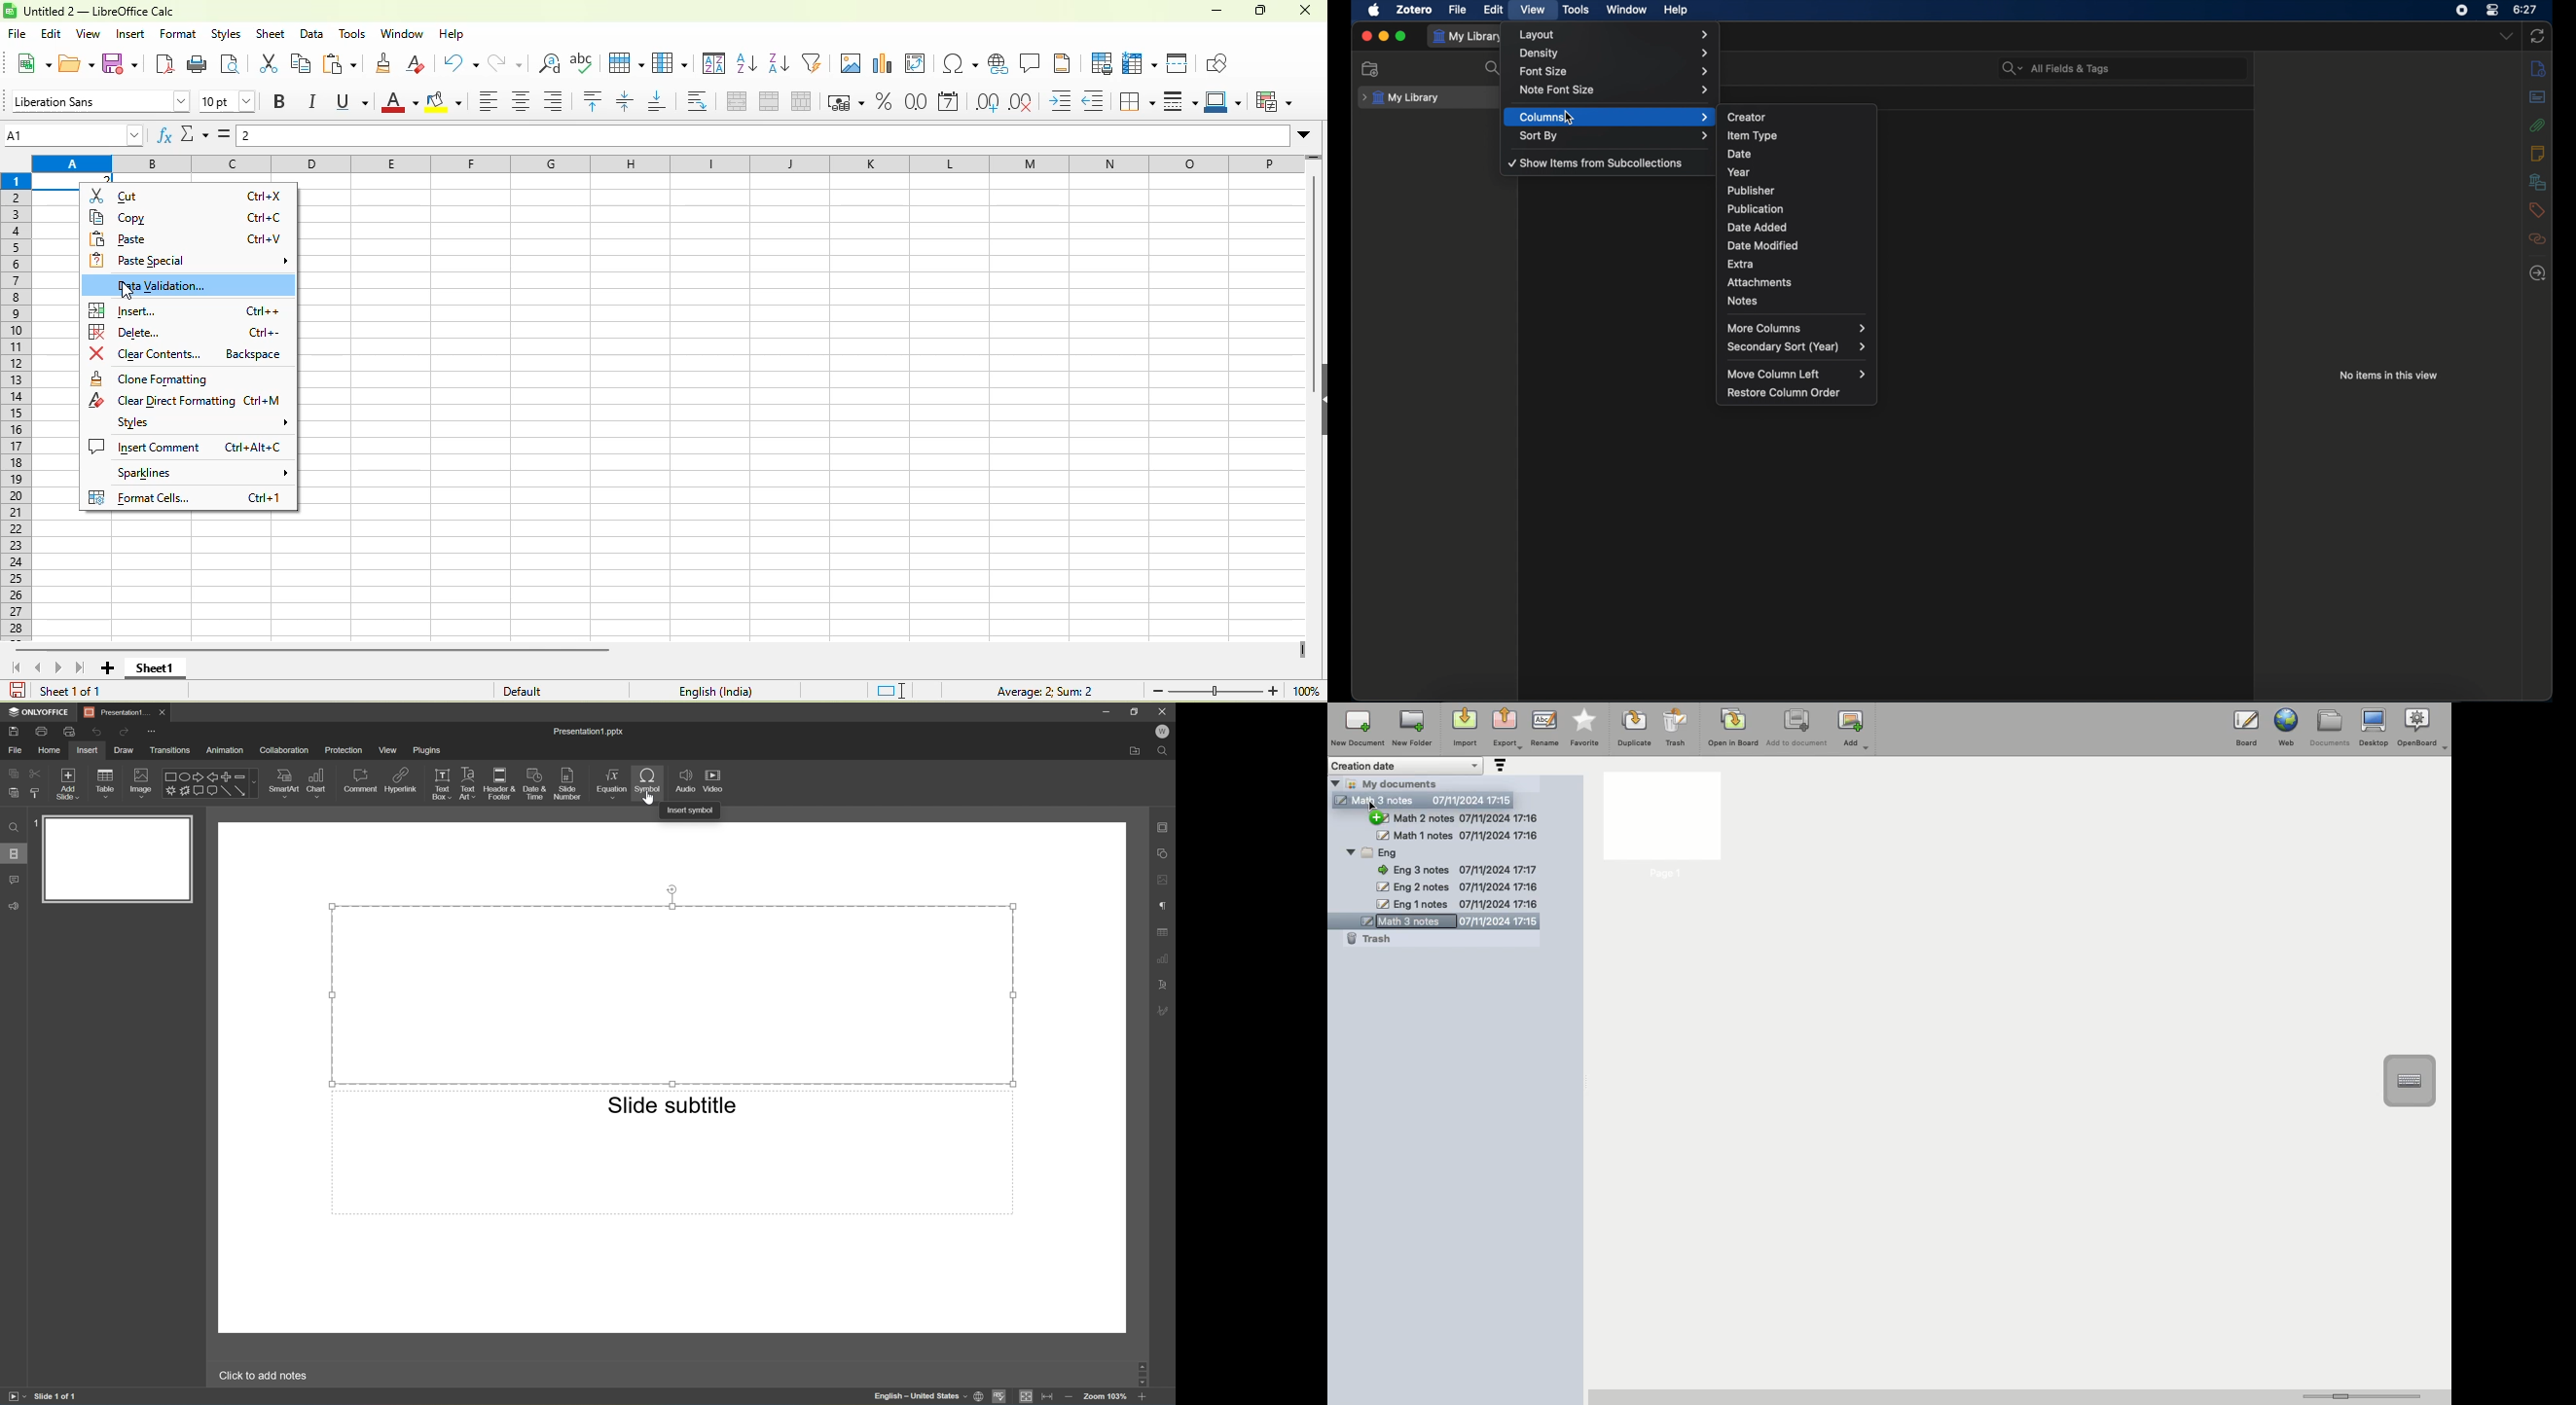 This screenshot has height=1428, width=2576. What do you see at coordinates (115, 712) in the screenshot?
I see `Presentation1...` at bounding box center [115, 712].